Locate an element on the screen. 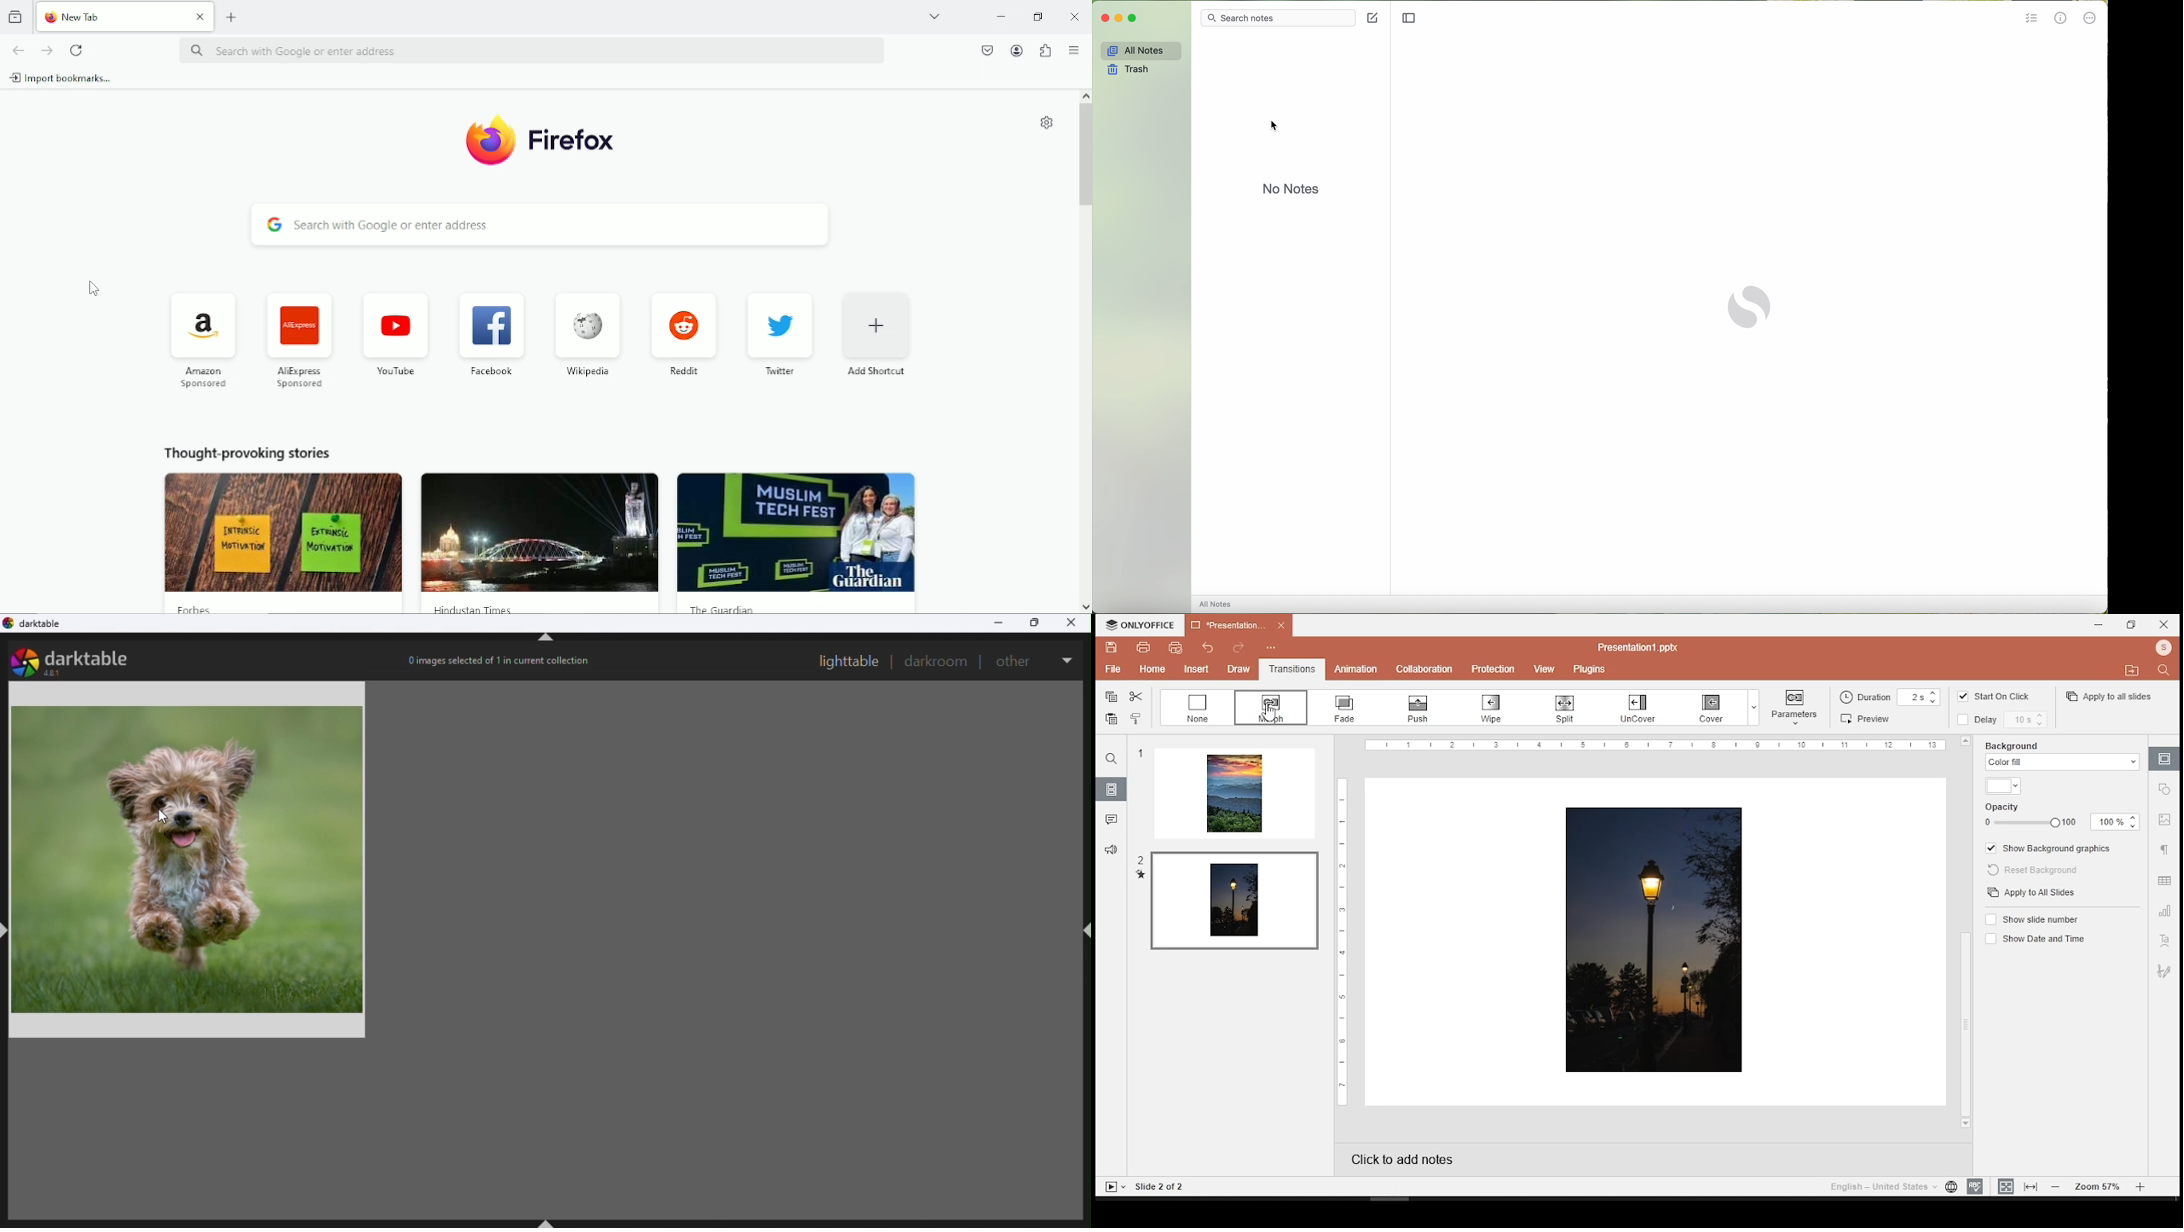  print file is located at coordinates (1143, 648).